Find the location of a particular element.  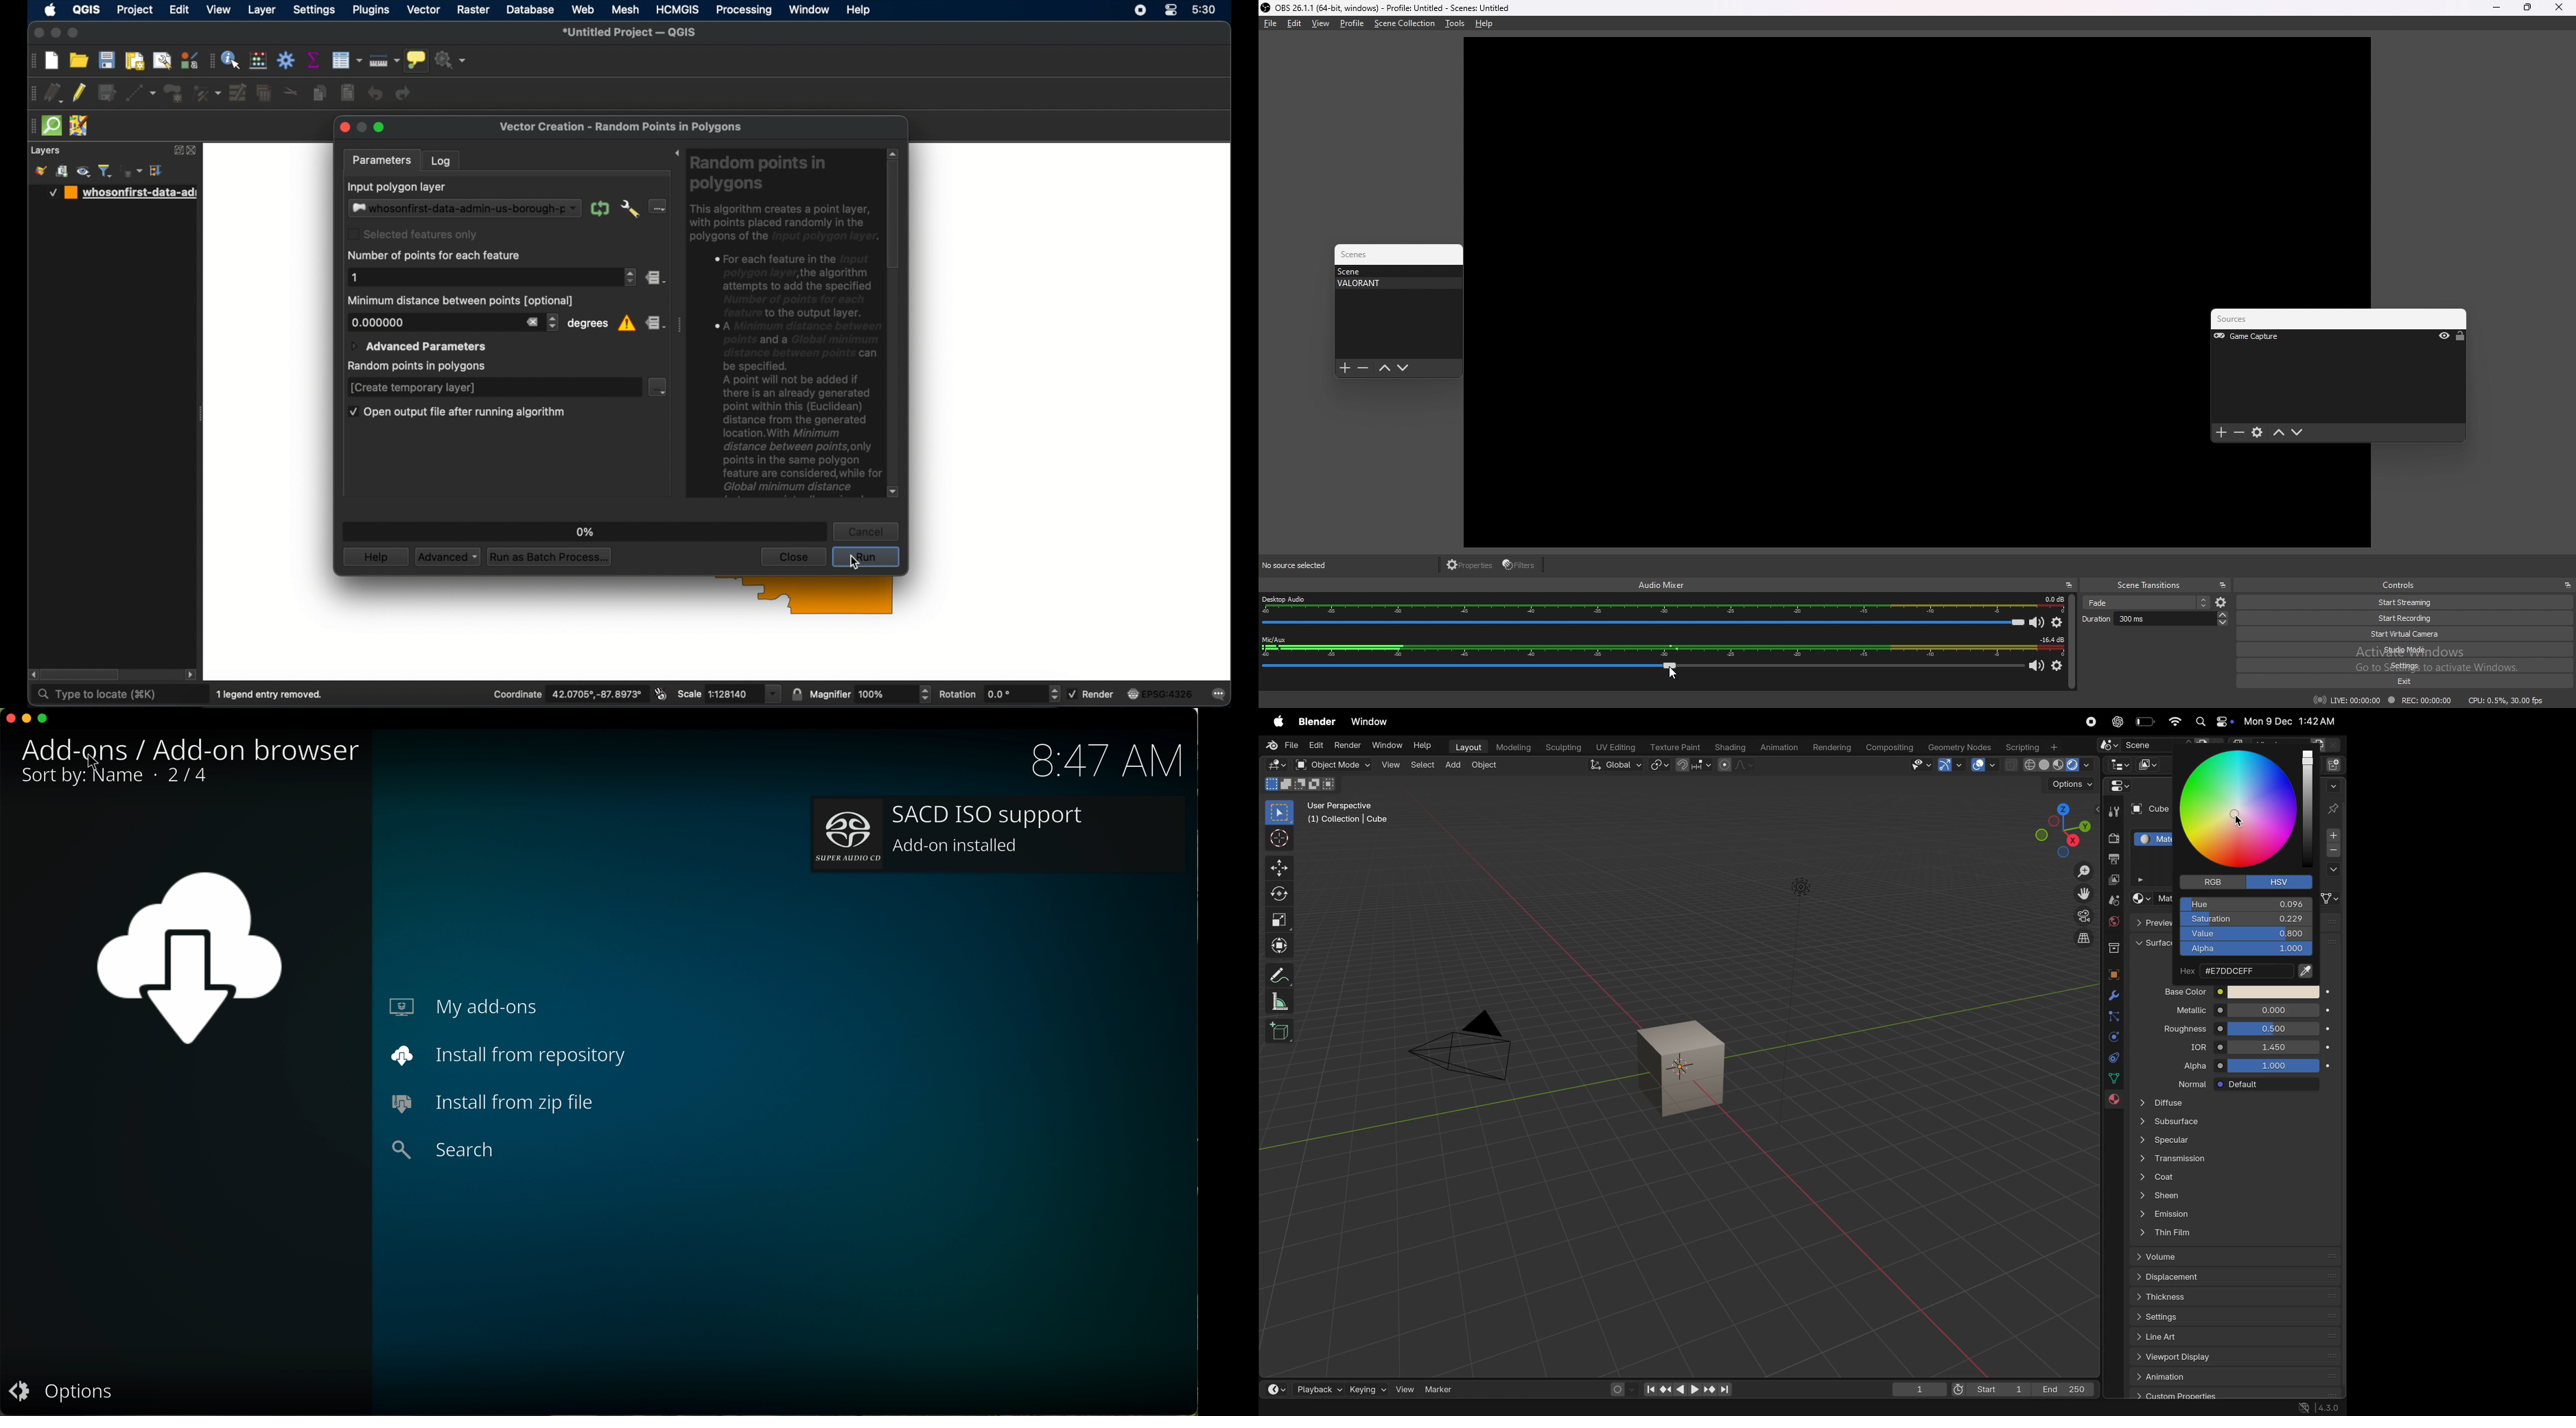

source selected is located at coordinates (1304, 565).